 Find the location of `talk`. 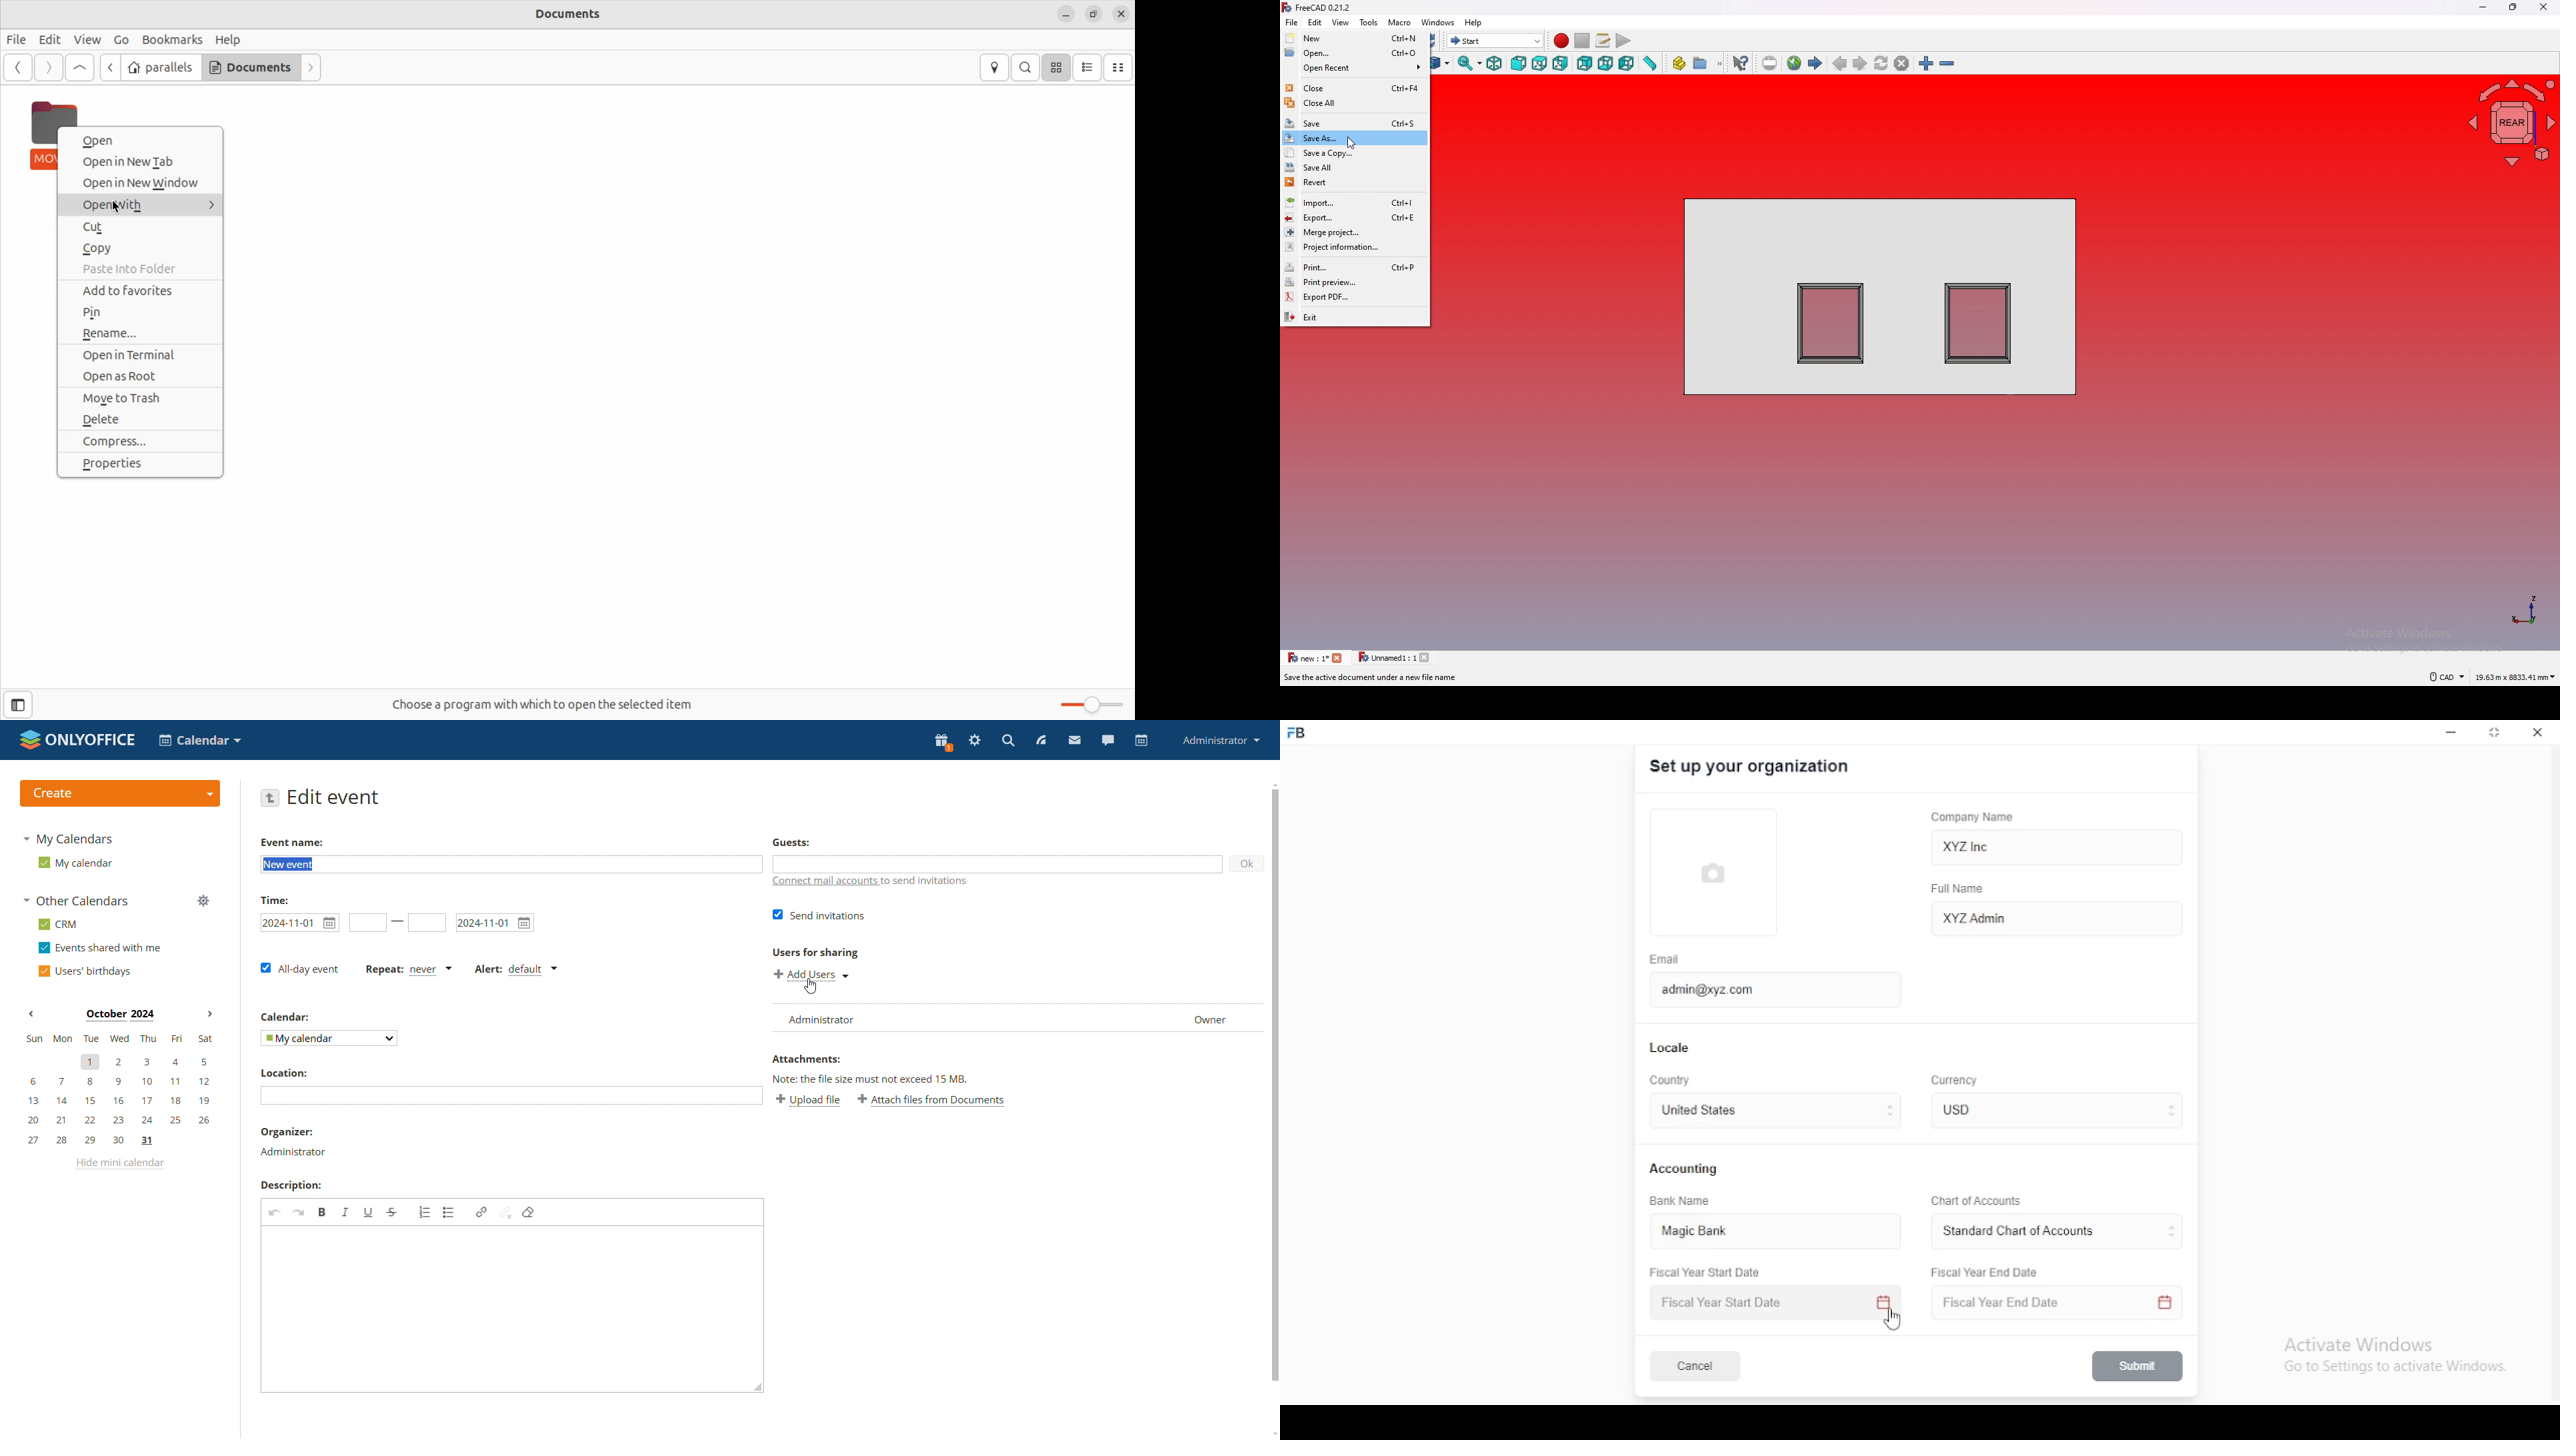

talk is located at coordinates (1109, 741).